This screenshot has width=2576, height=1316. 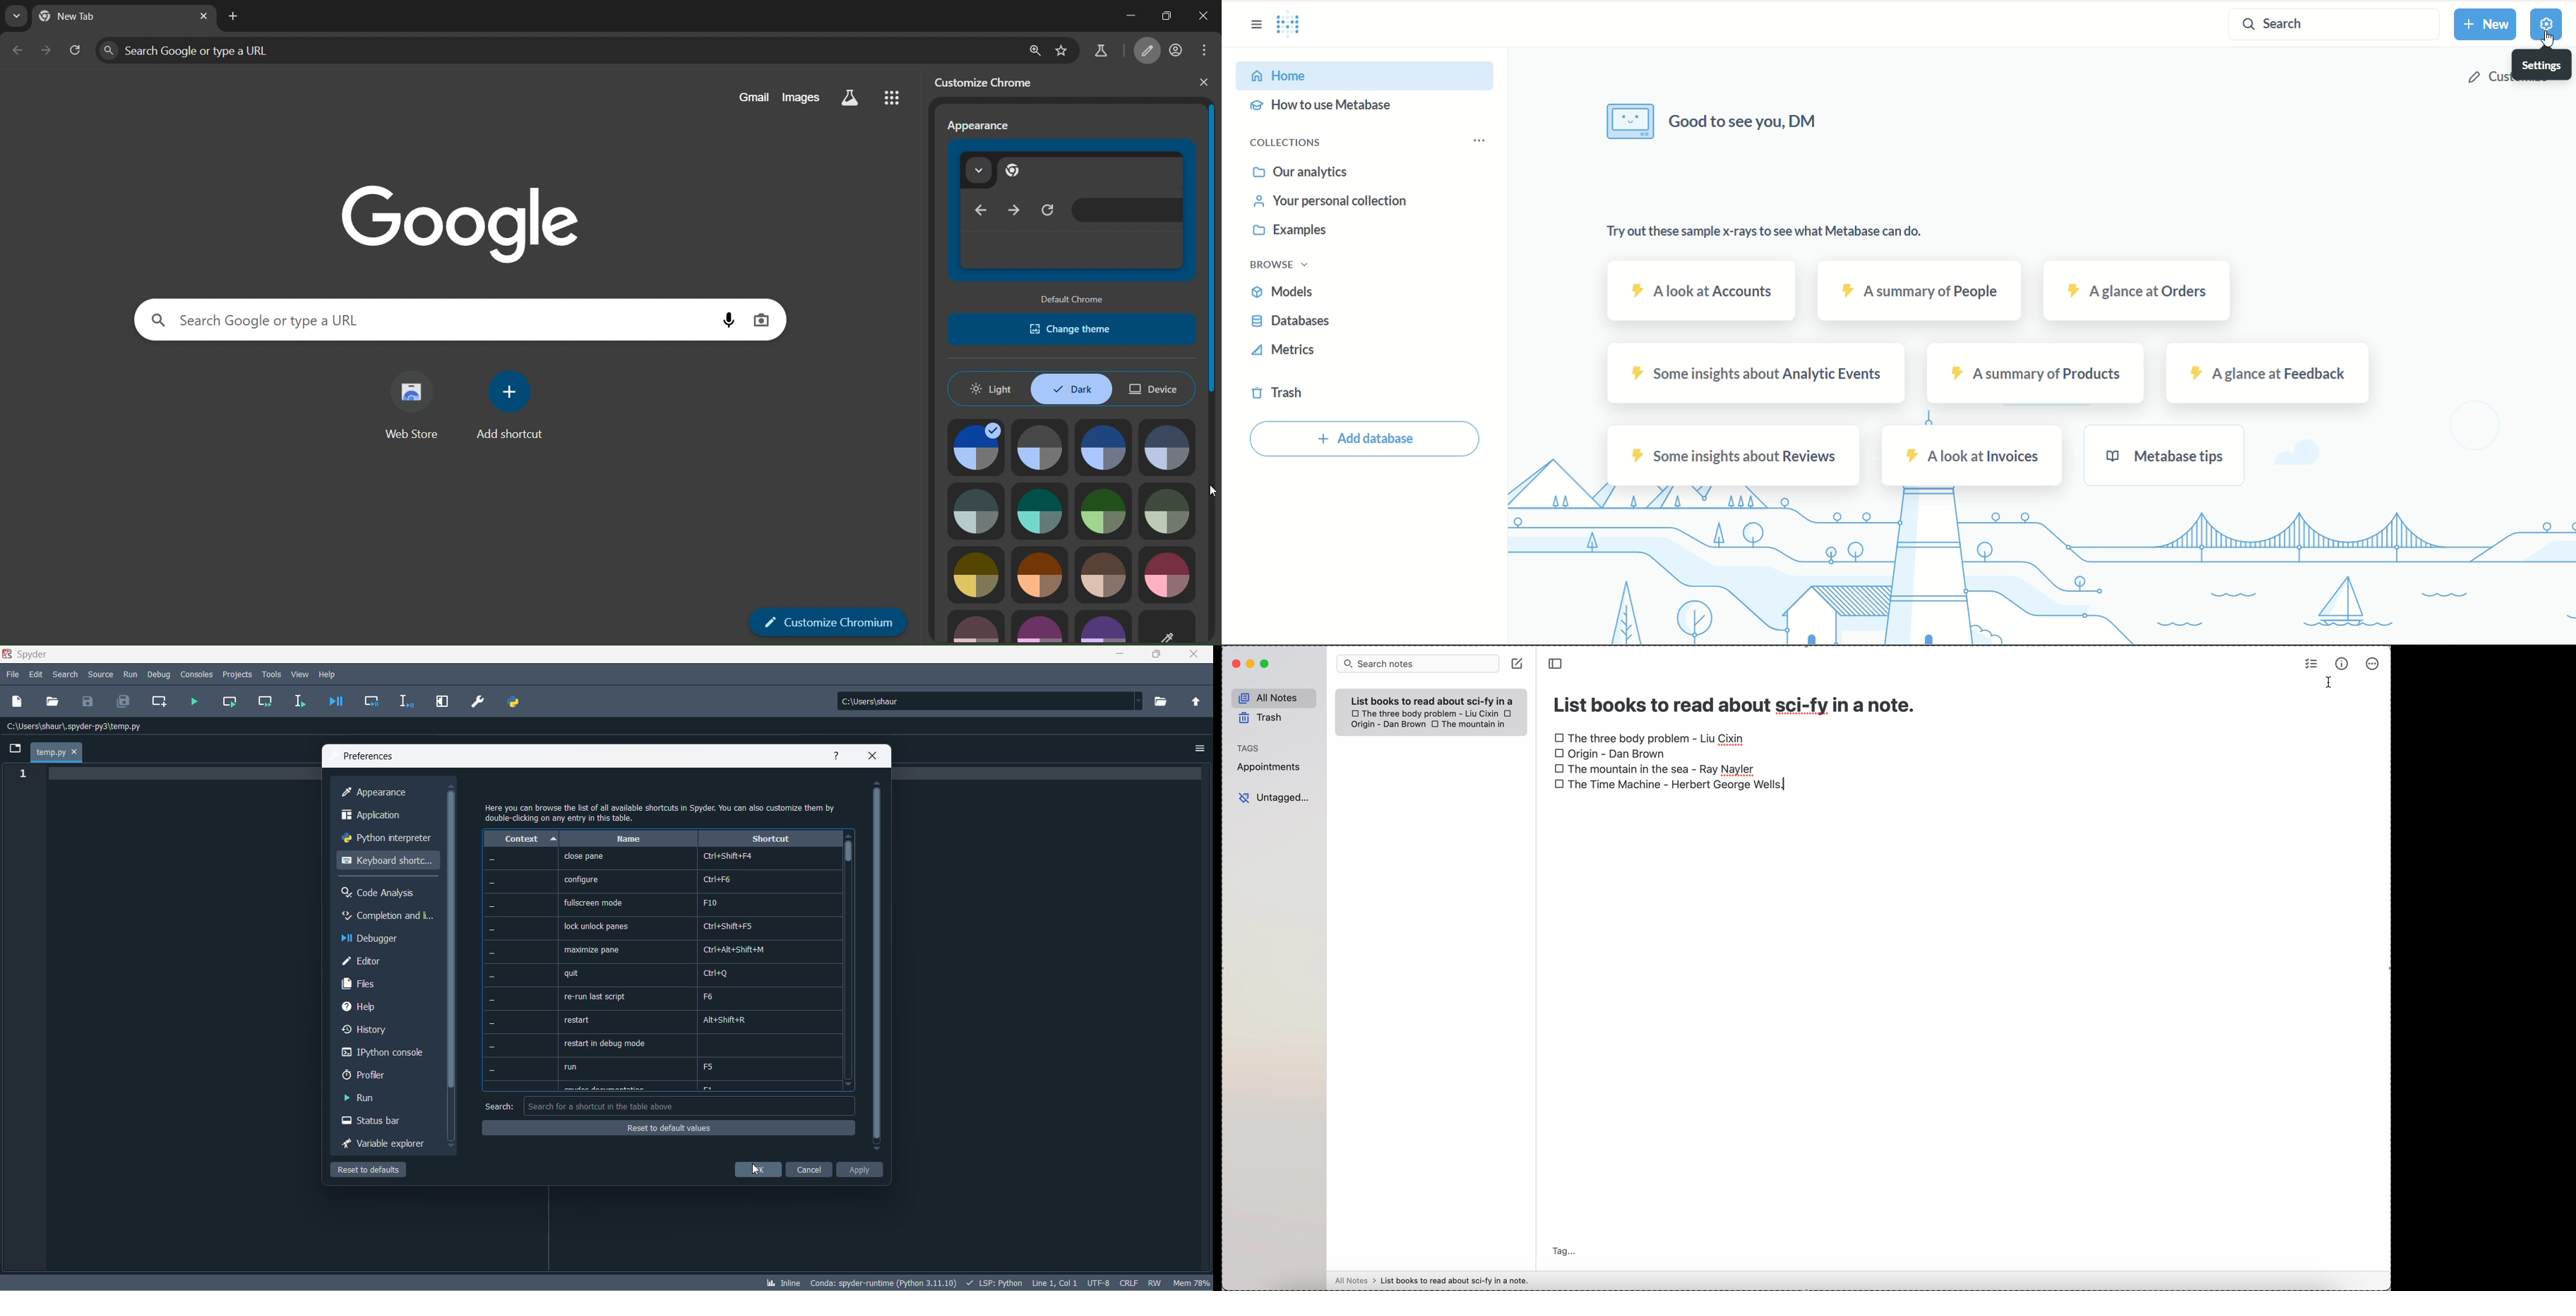 I want to click on shortcut, so click(x=770, y=839).